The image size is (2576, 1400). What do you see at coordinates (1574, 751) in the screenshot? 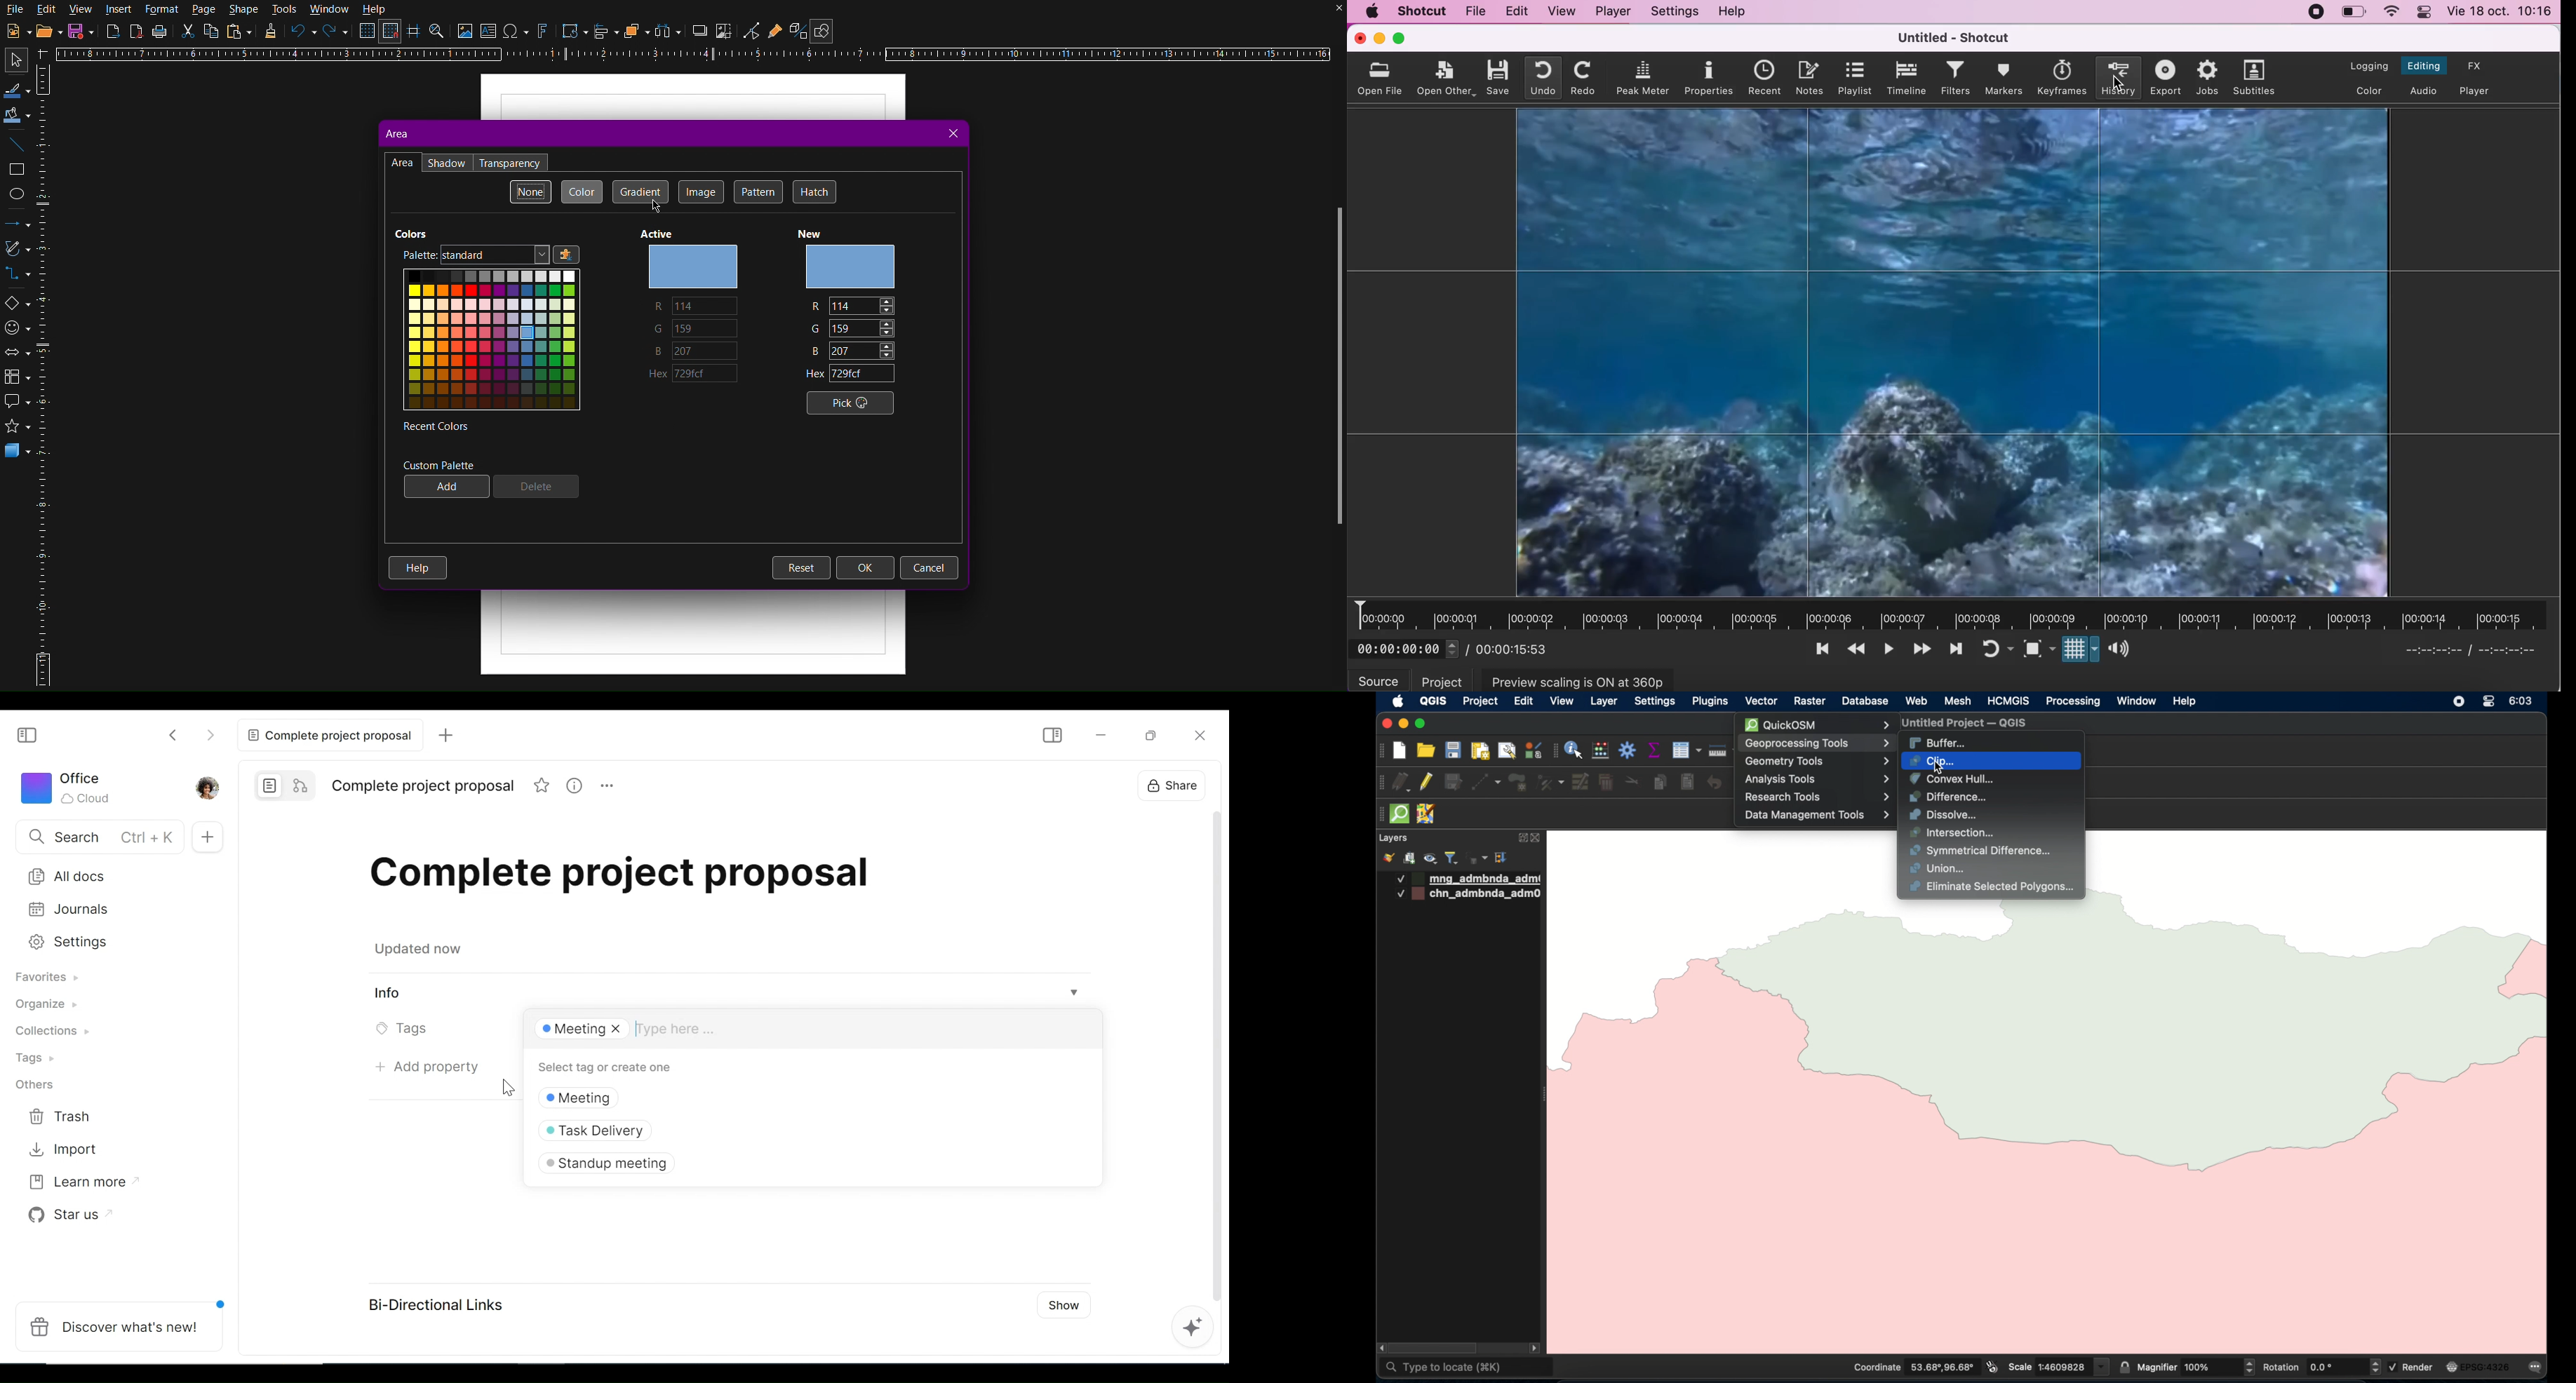
I see `` at bounding box center [1574, 751].